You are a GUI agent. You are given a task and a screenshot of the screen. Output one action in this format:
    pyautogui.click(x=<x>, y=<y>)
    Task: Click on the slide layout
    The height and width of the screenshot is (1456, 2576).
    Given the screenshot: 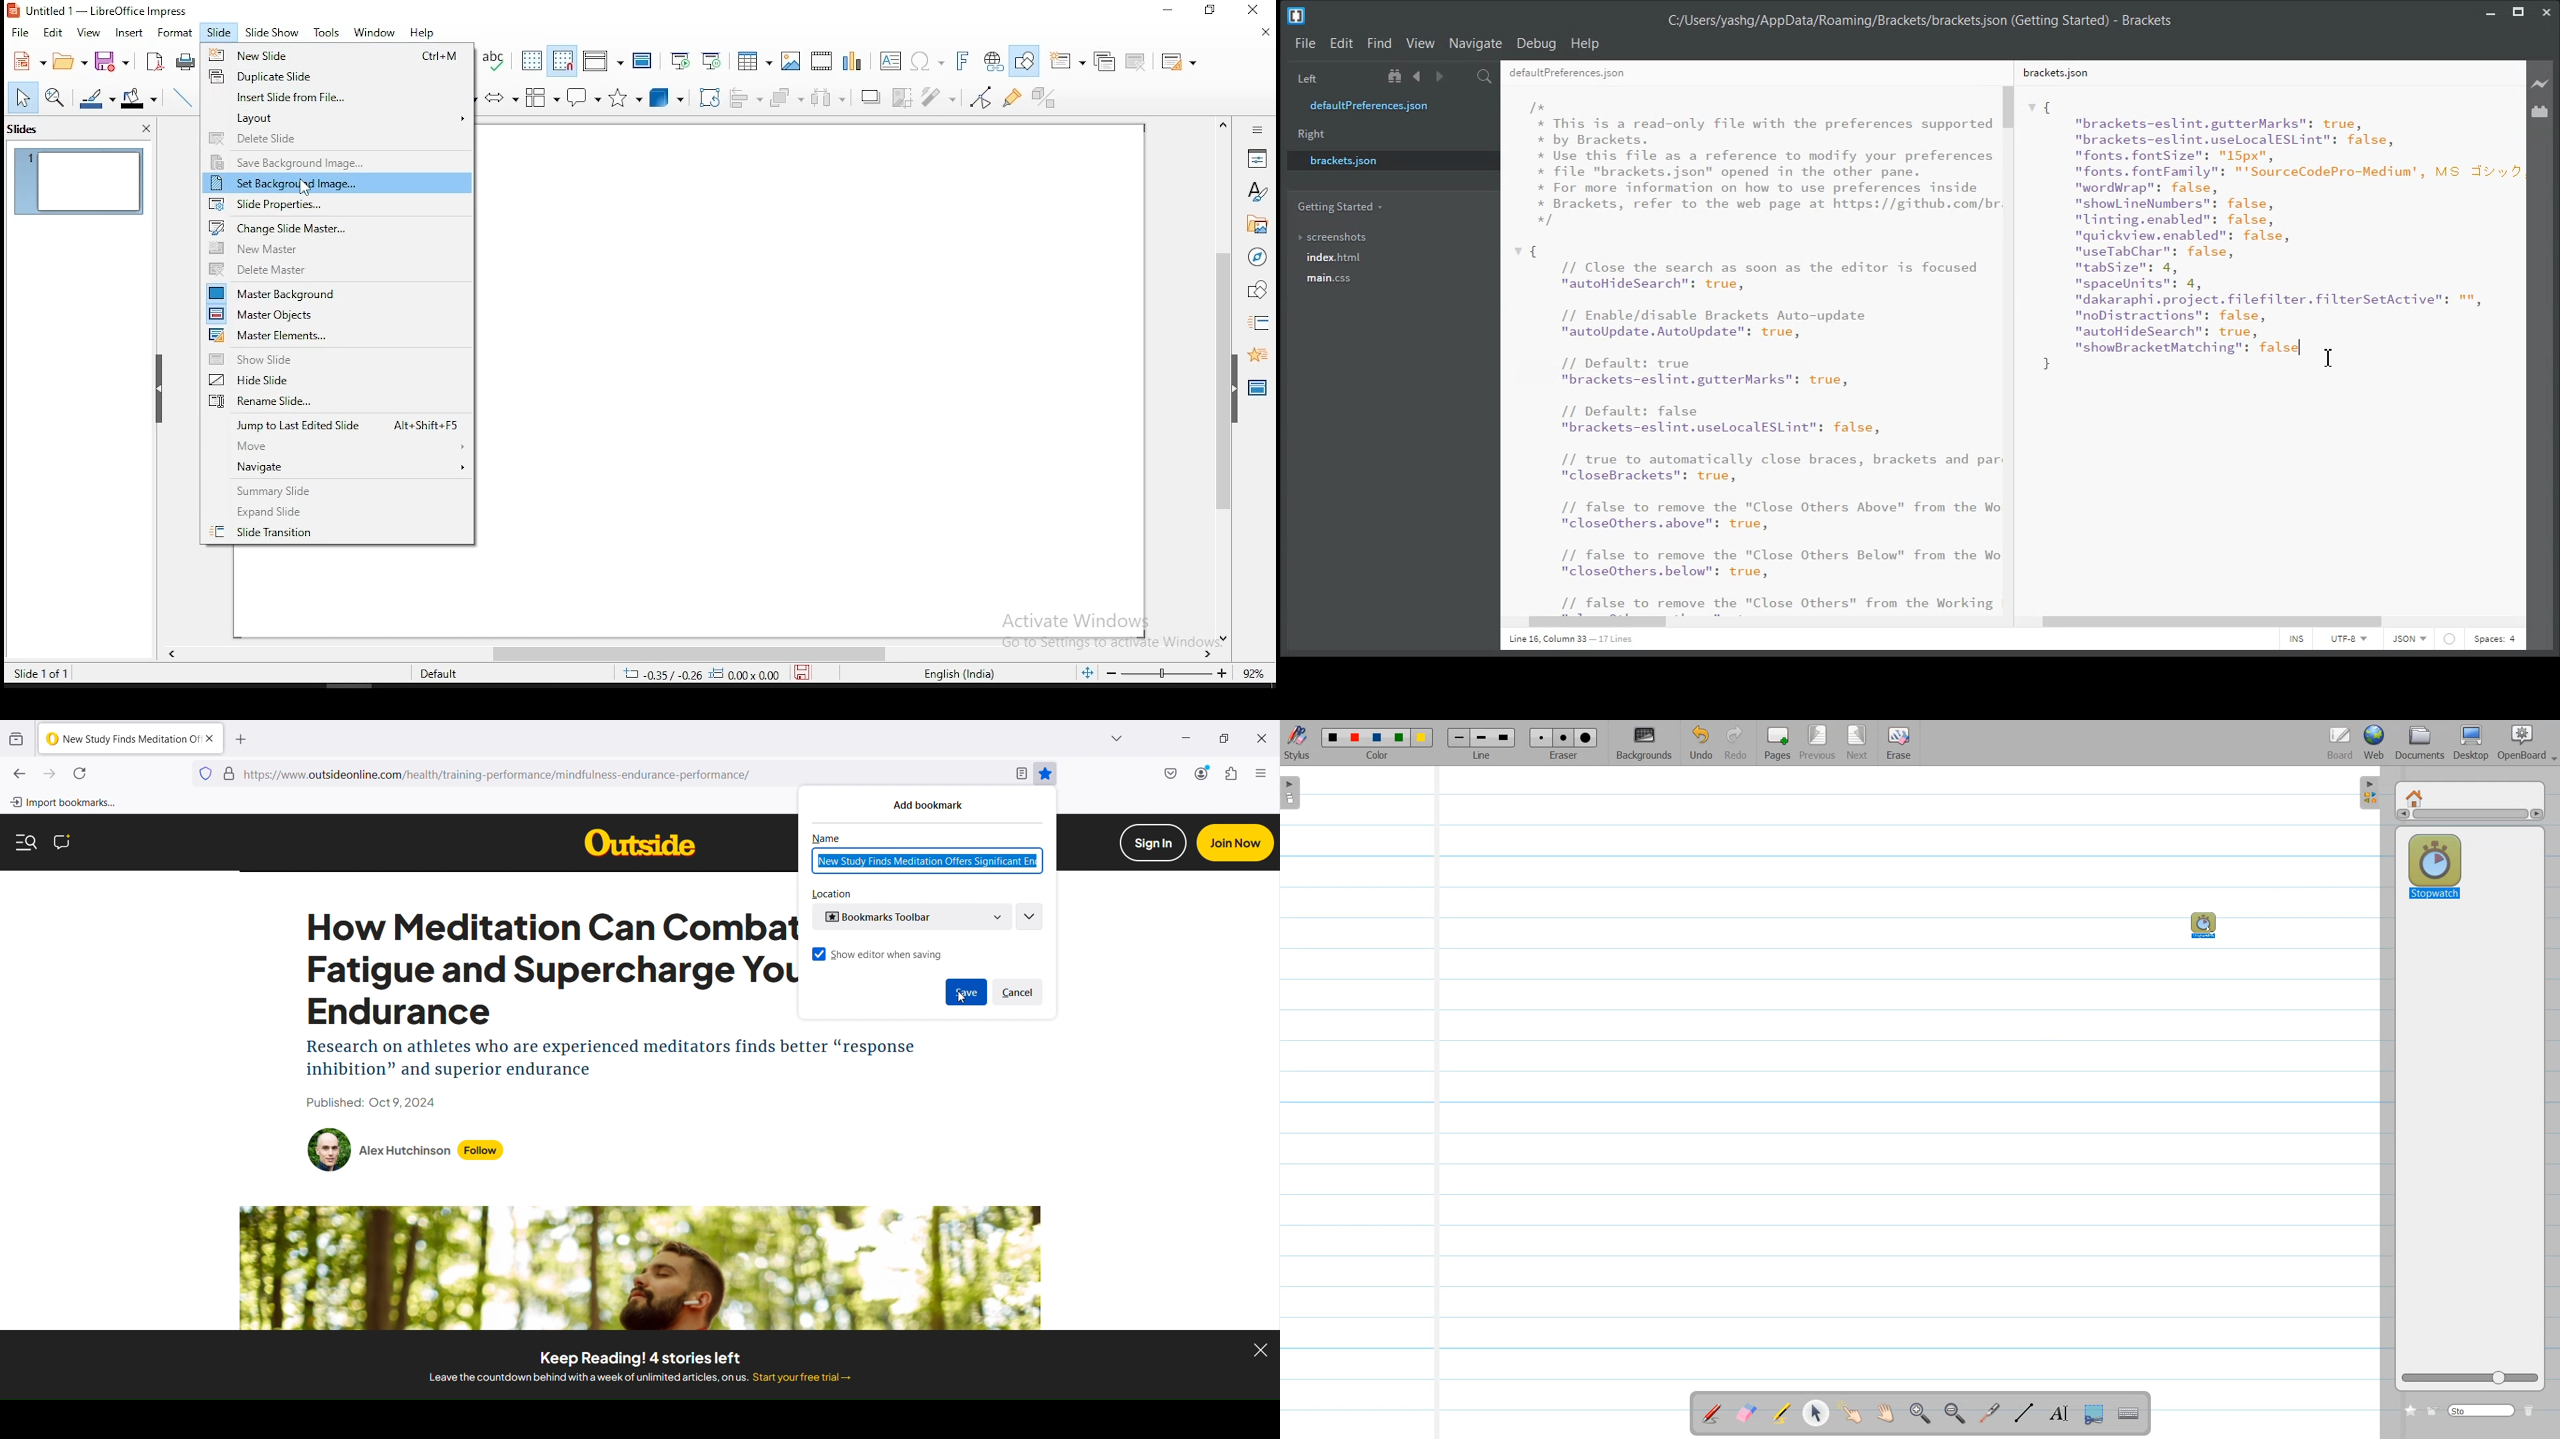 What is the action you would take?
    pyautogui.click(x=1183, y=61)
    